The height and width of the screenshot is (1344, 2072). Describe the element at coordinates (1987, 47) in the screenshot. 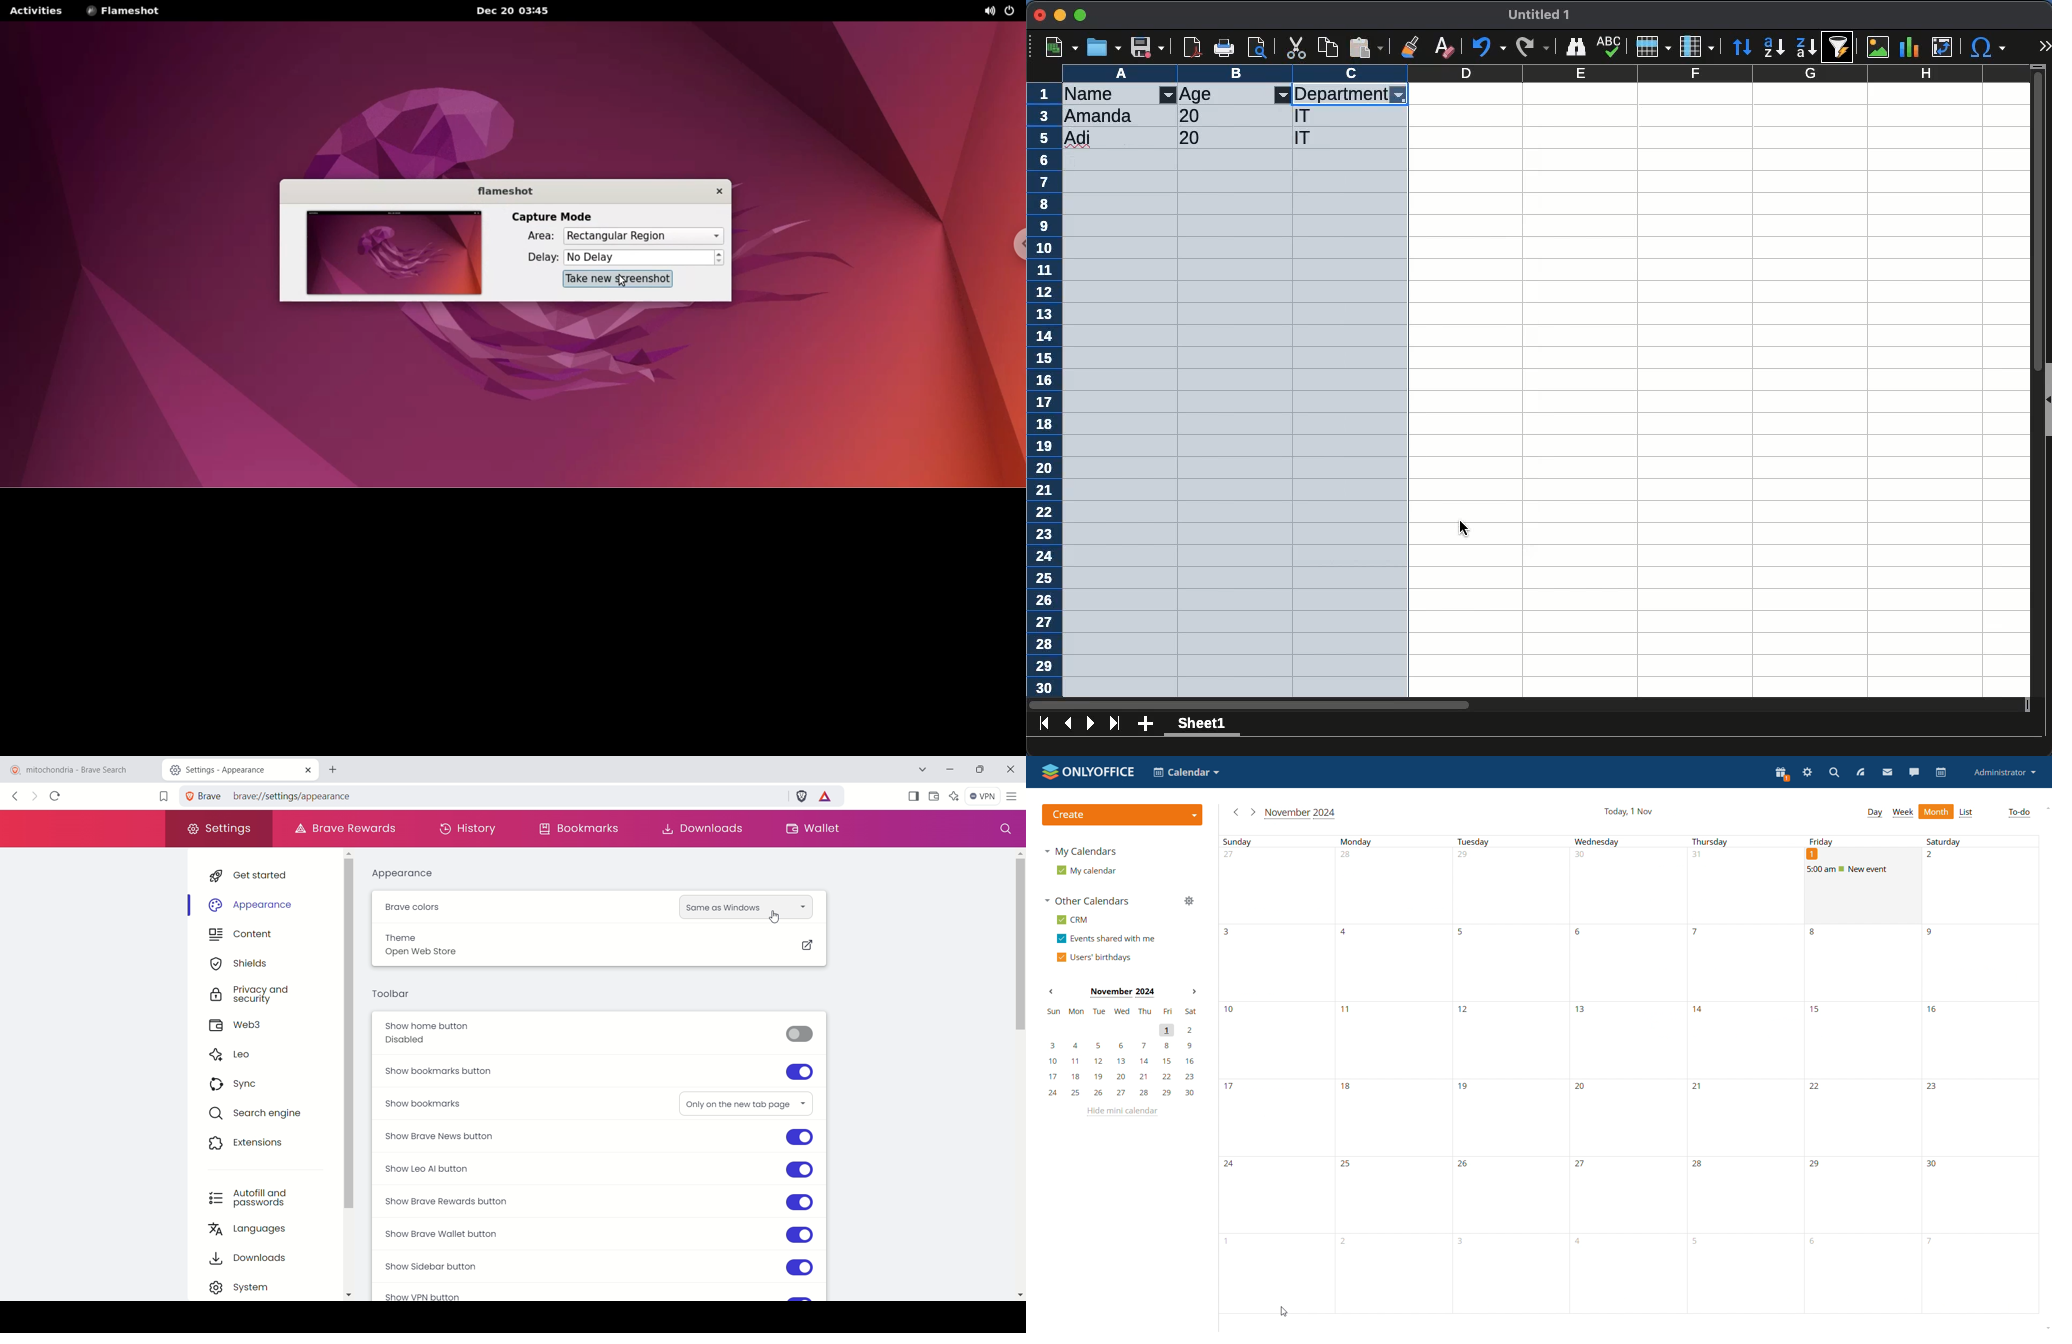

I see `special character` at that location.